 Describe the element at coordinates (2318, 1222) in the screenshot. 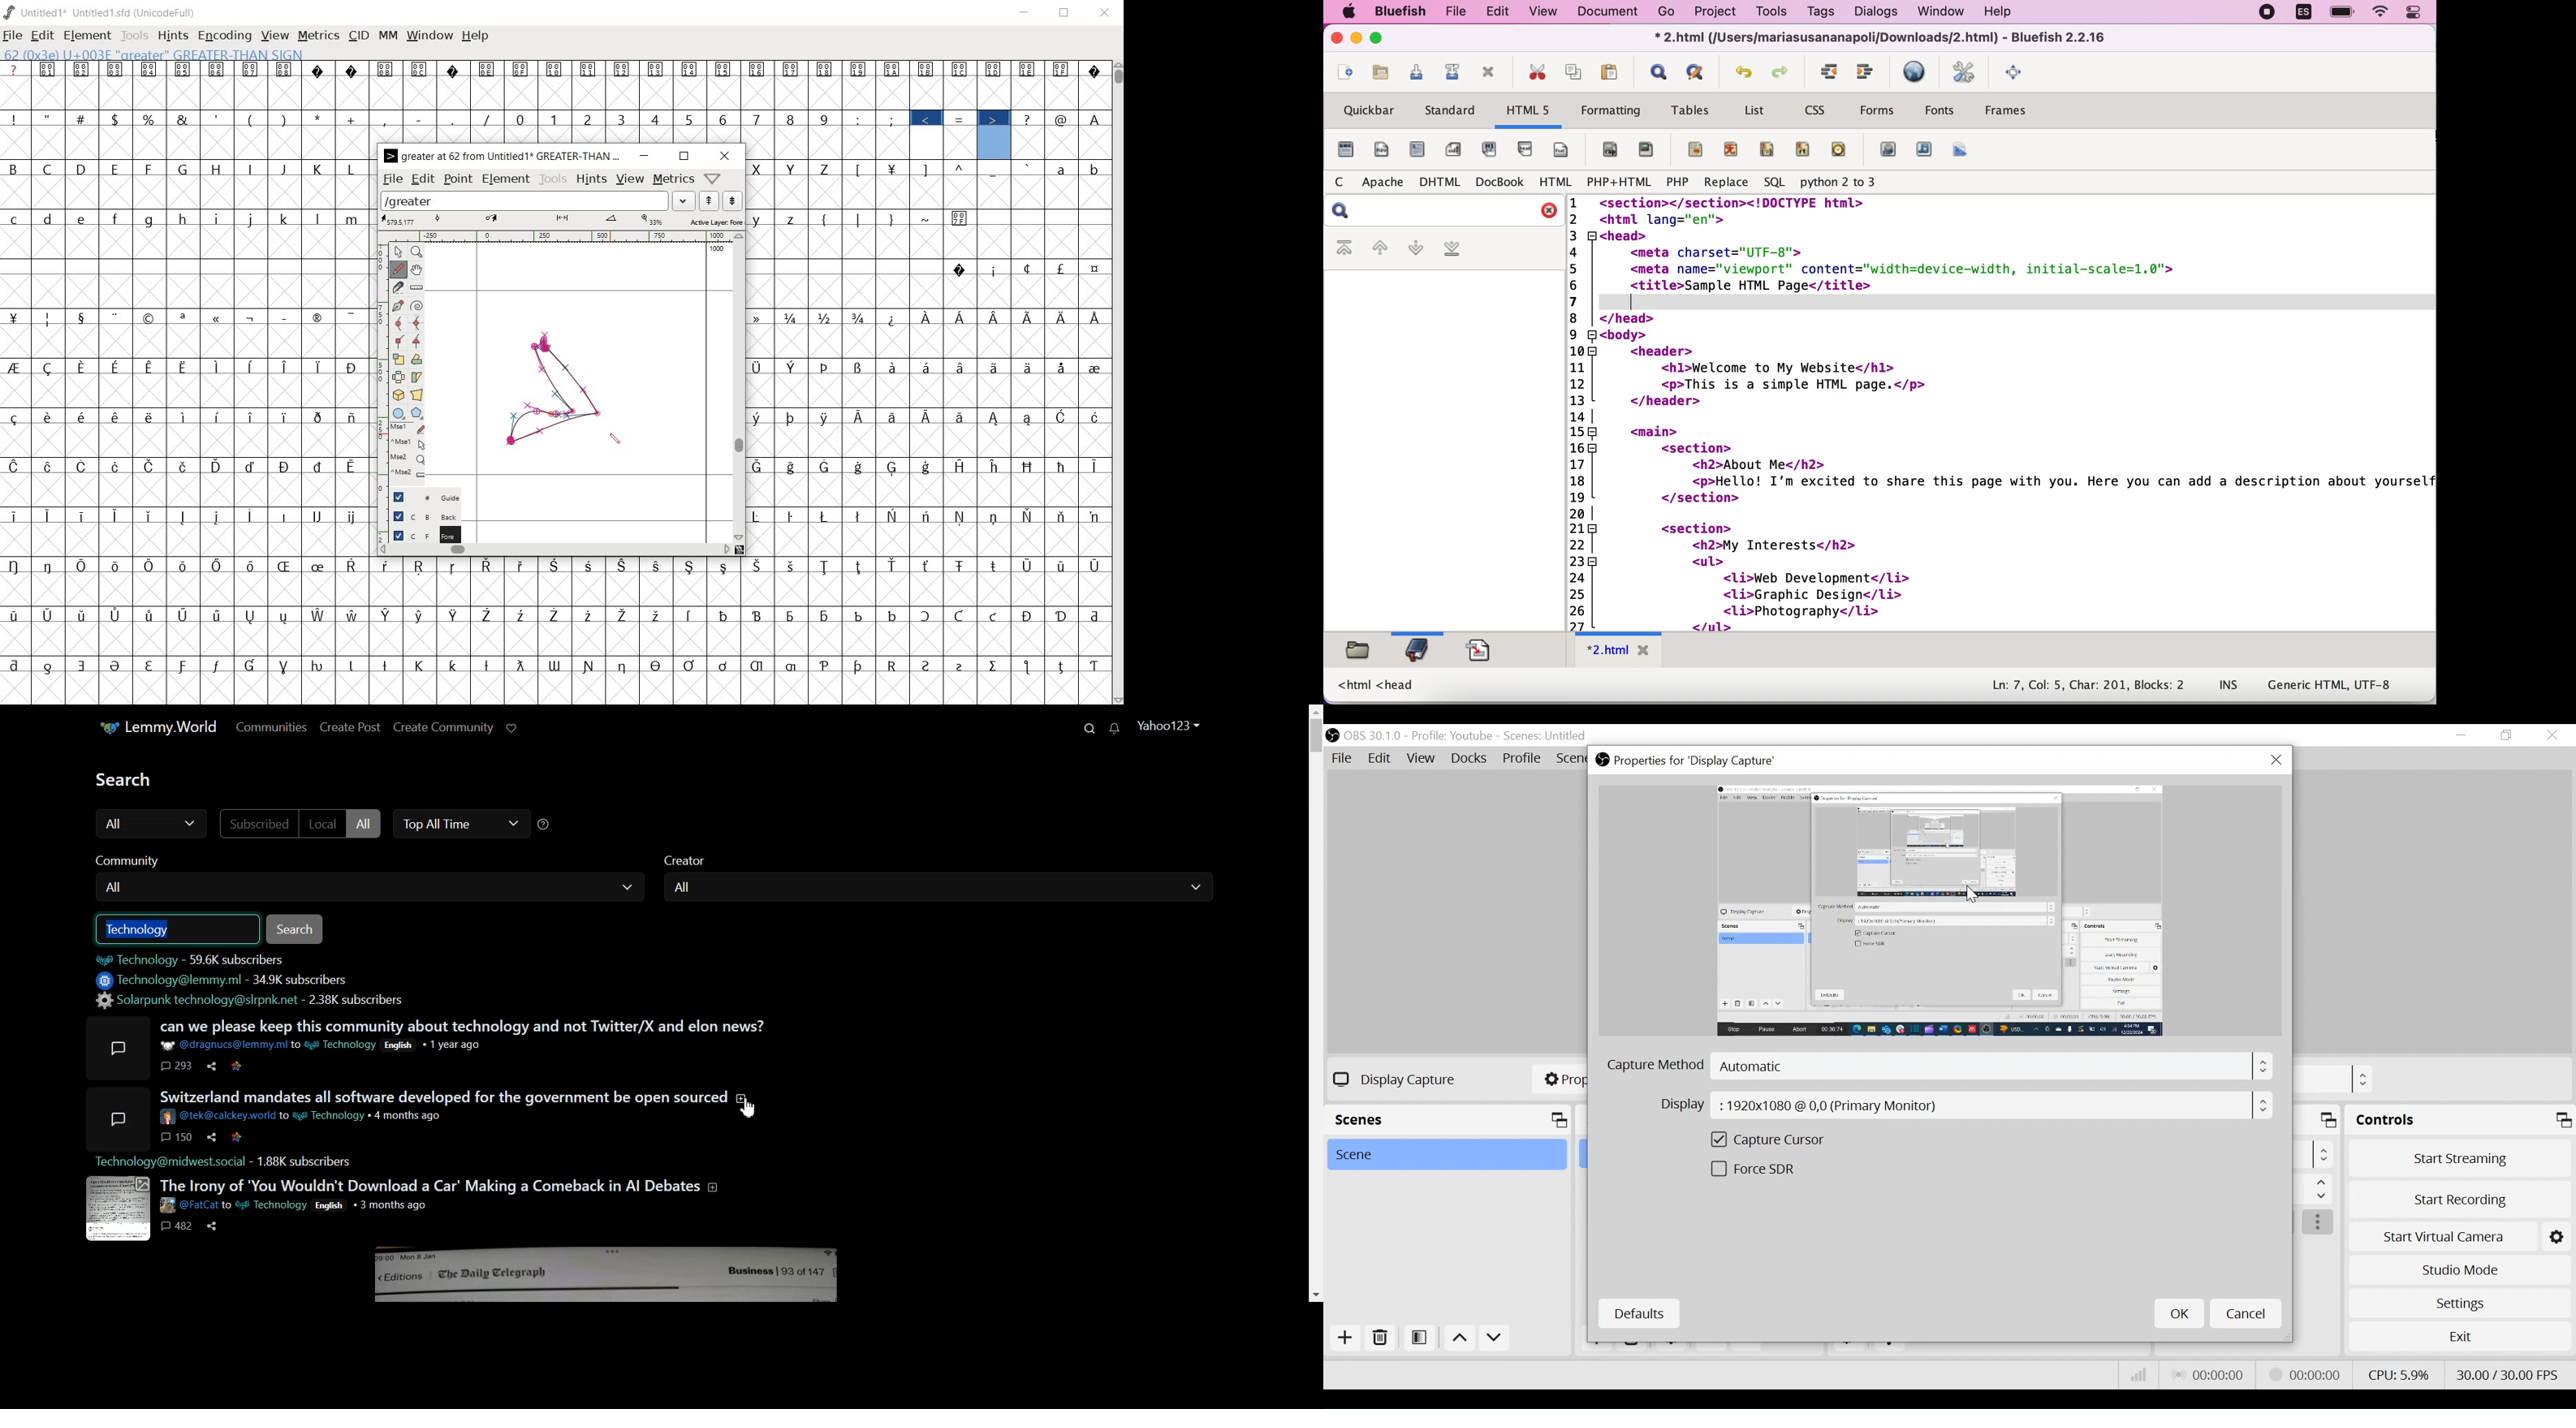

I see `more options` at that location.